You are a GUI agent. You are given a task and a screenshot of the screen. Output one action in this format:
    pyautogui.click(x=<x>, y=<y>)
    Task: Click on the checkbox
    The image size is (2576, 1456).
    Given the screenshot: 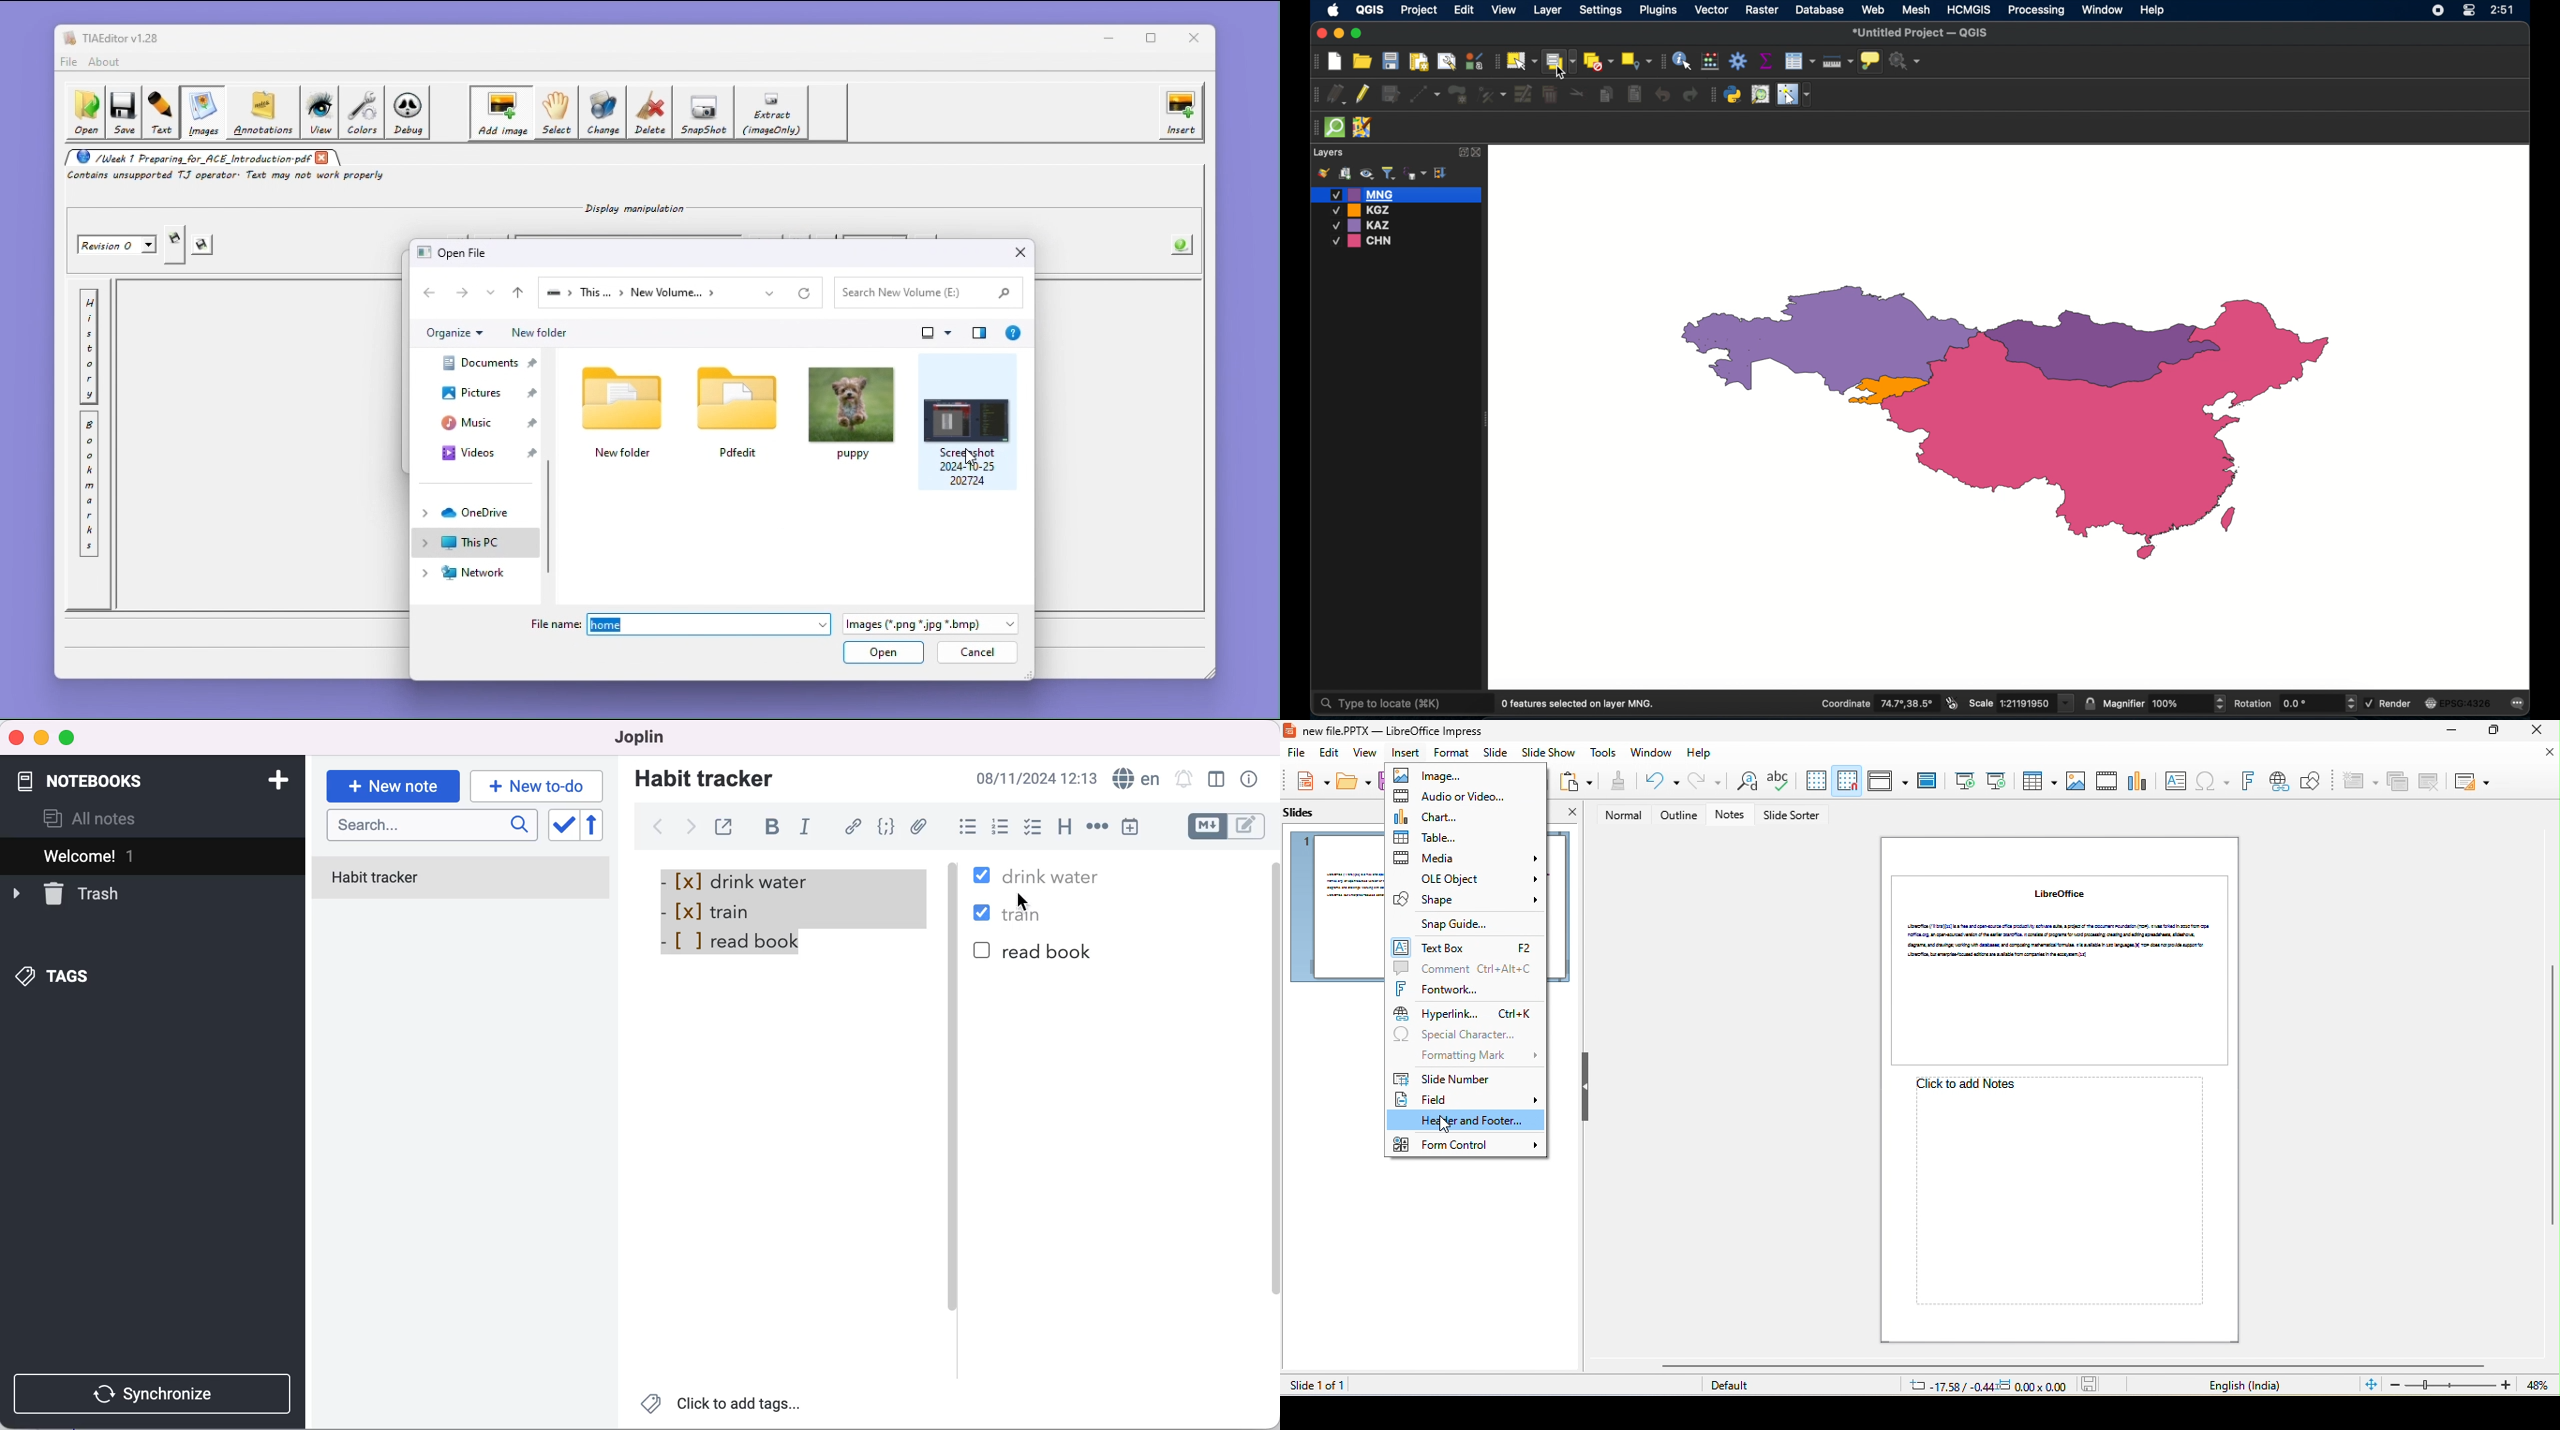 What is the action you would take?
    pyautogui.click(x=1034, y=823)
    